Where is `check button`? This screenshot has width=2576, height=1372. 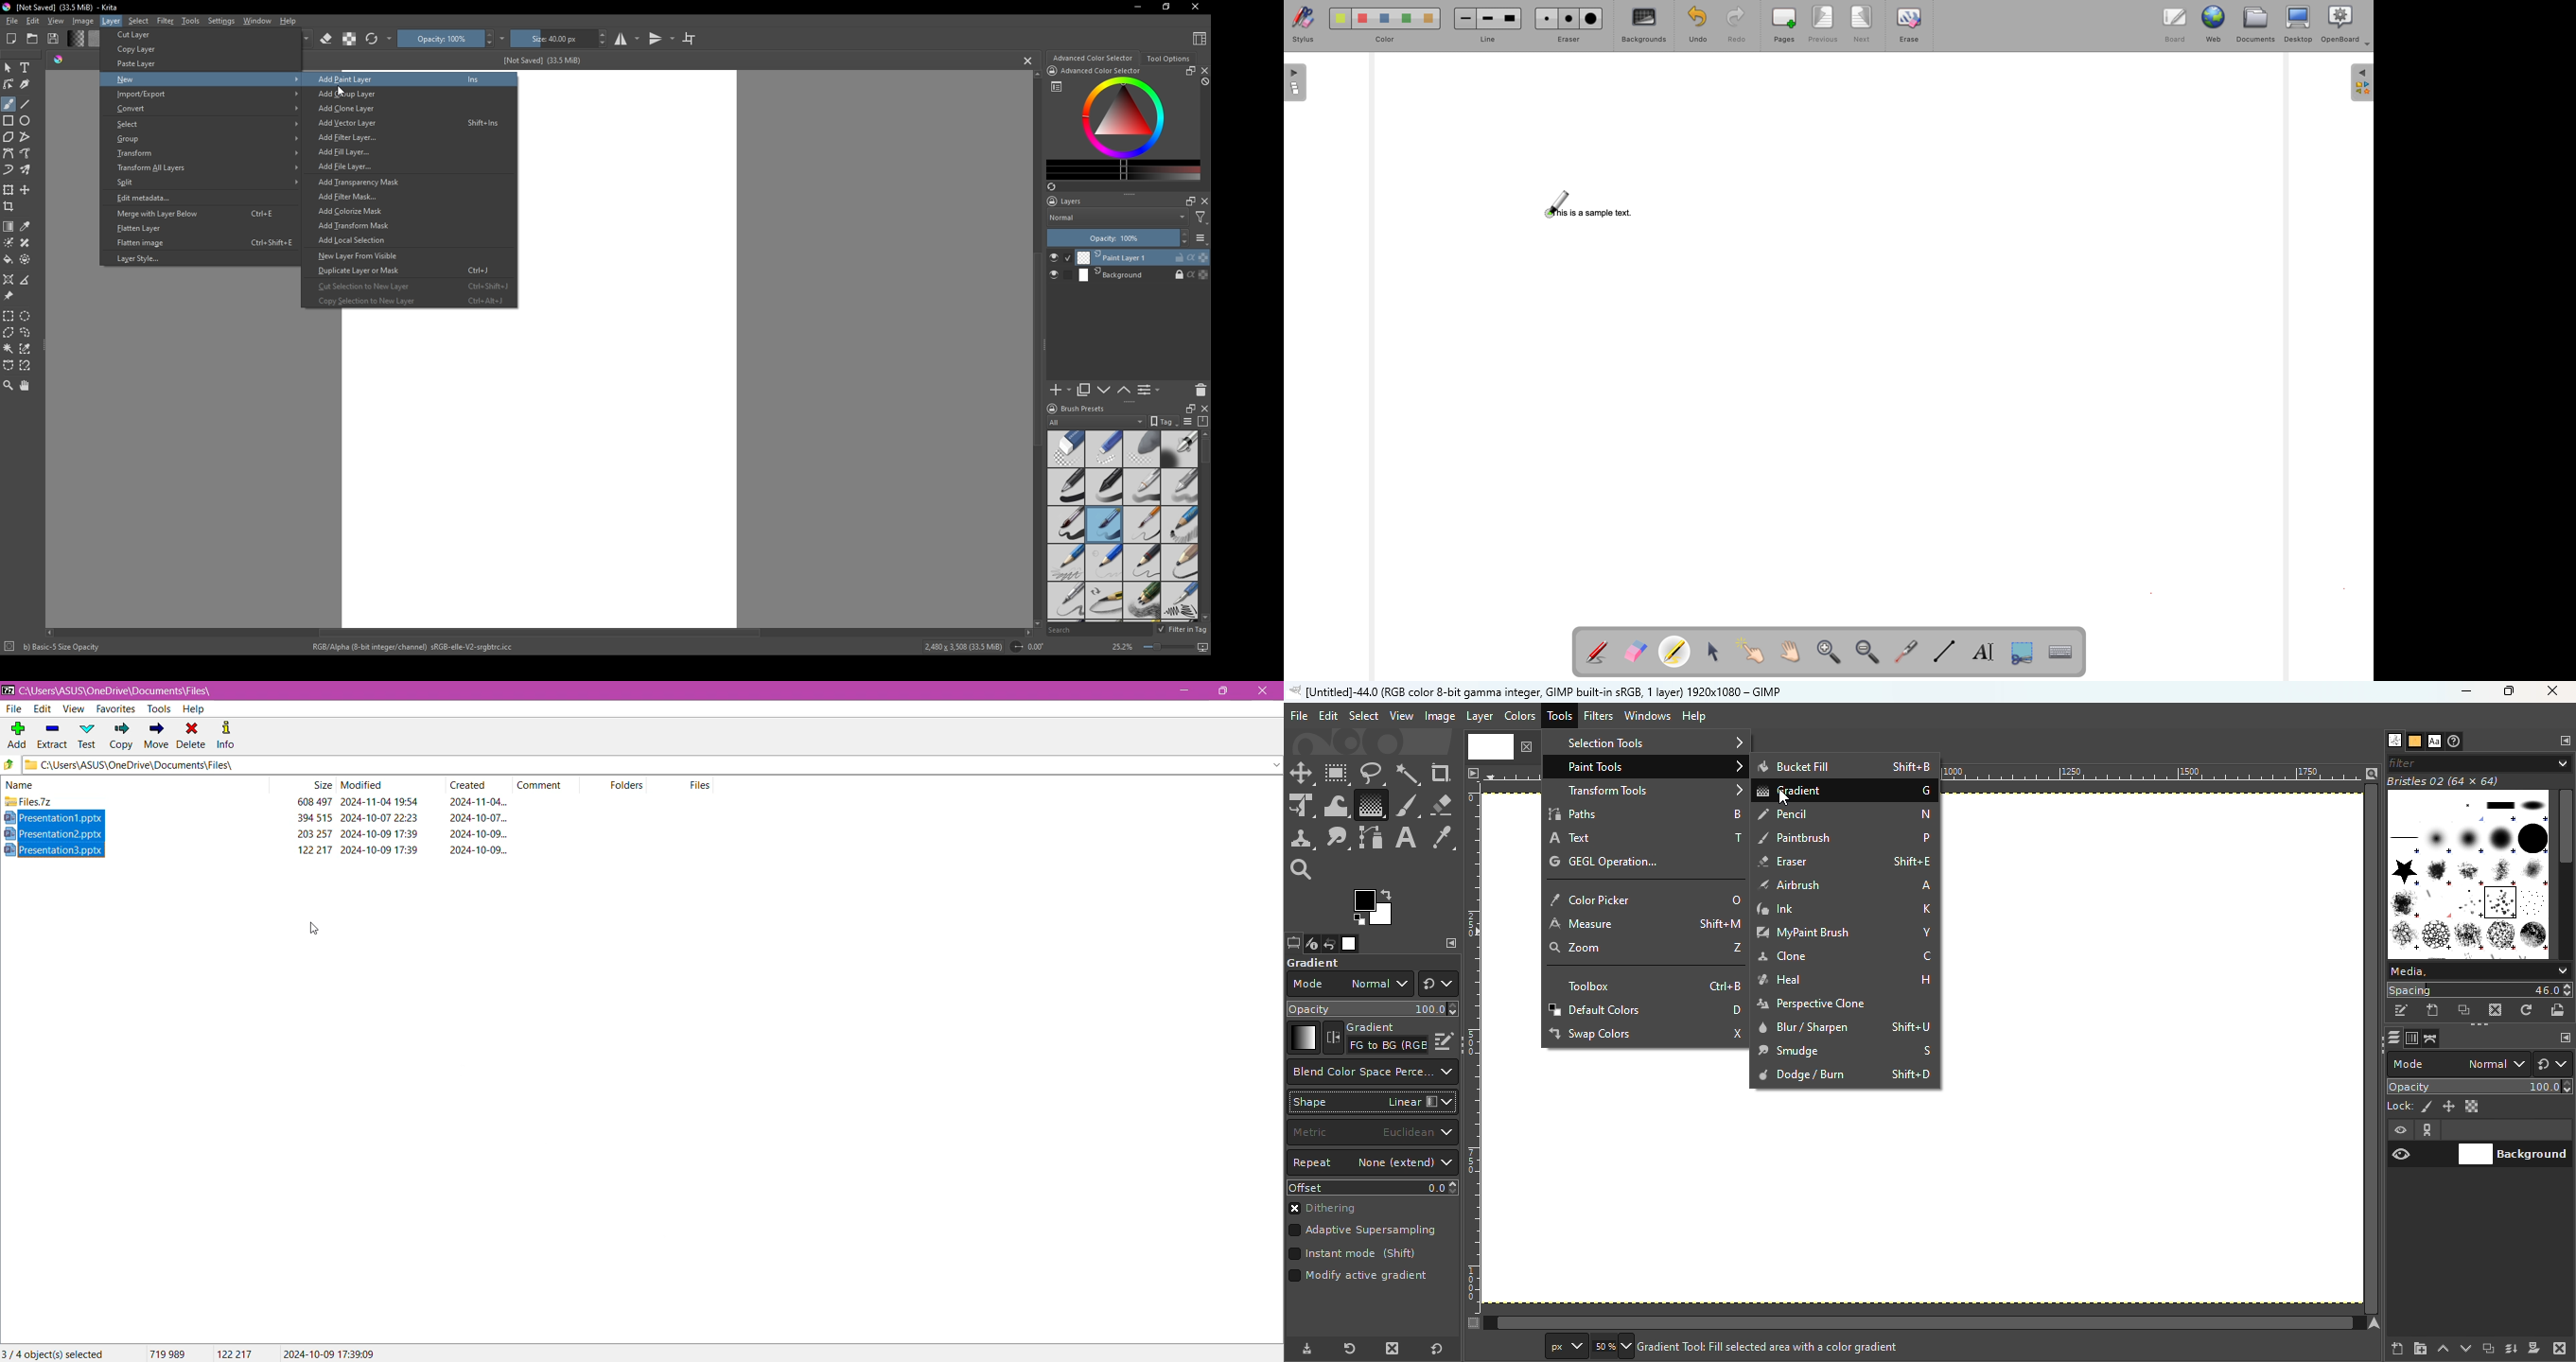
check button is located at coordinates (1060, 275).